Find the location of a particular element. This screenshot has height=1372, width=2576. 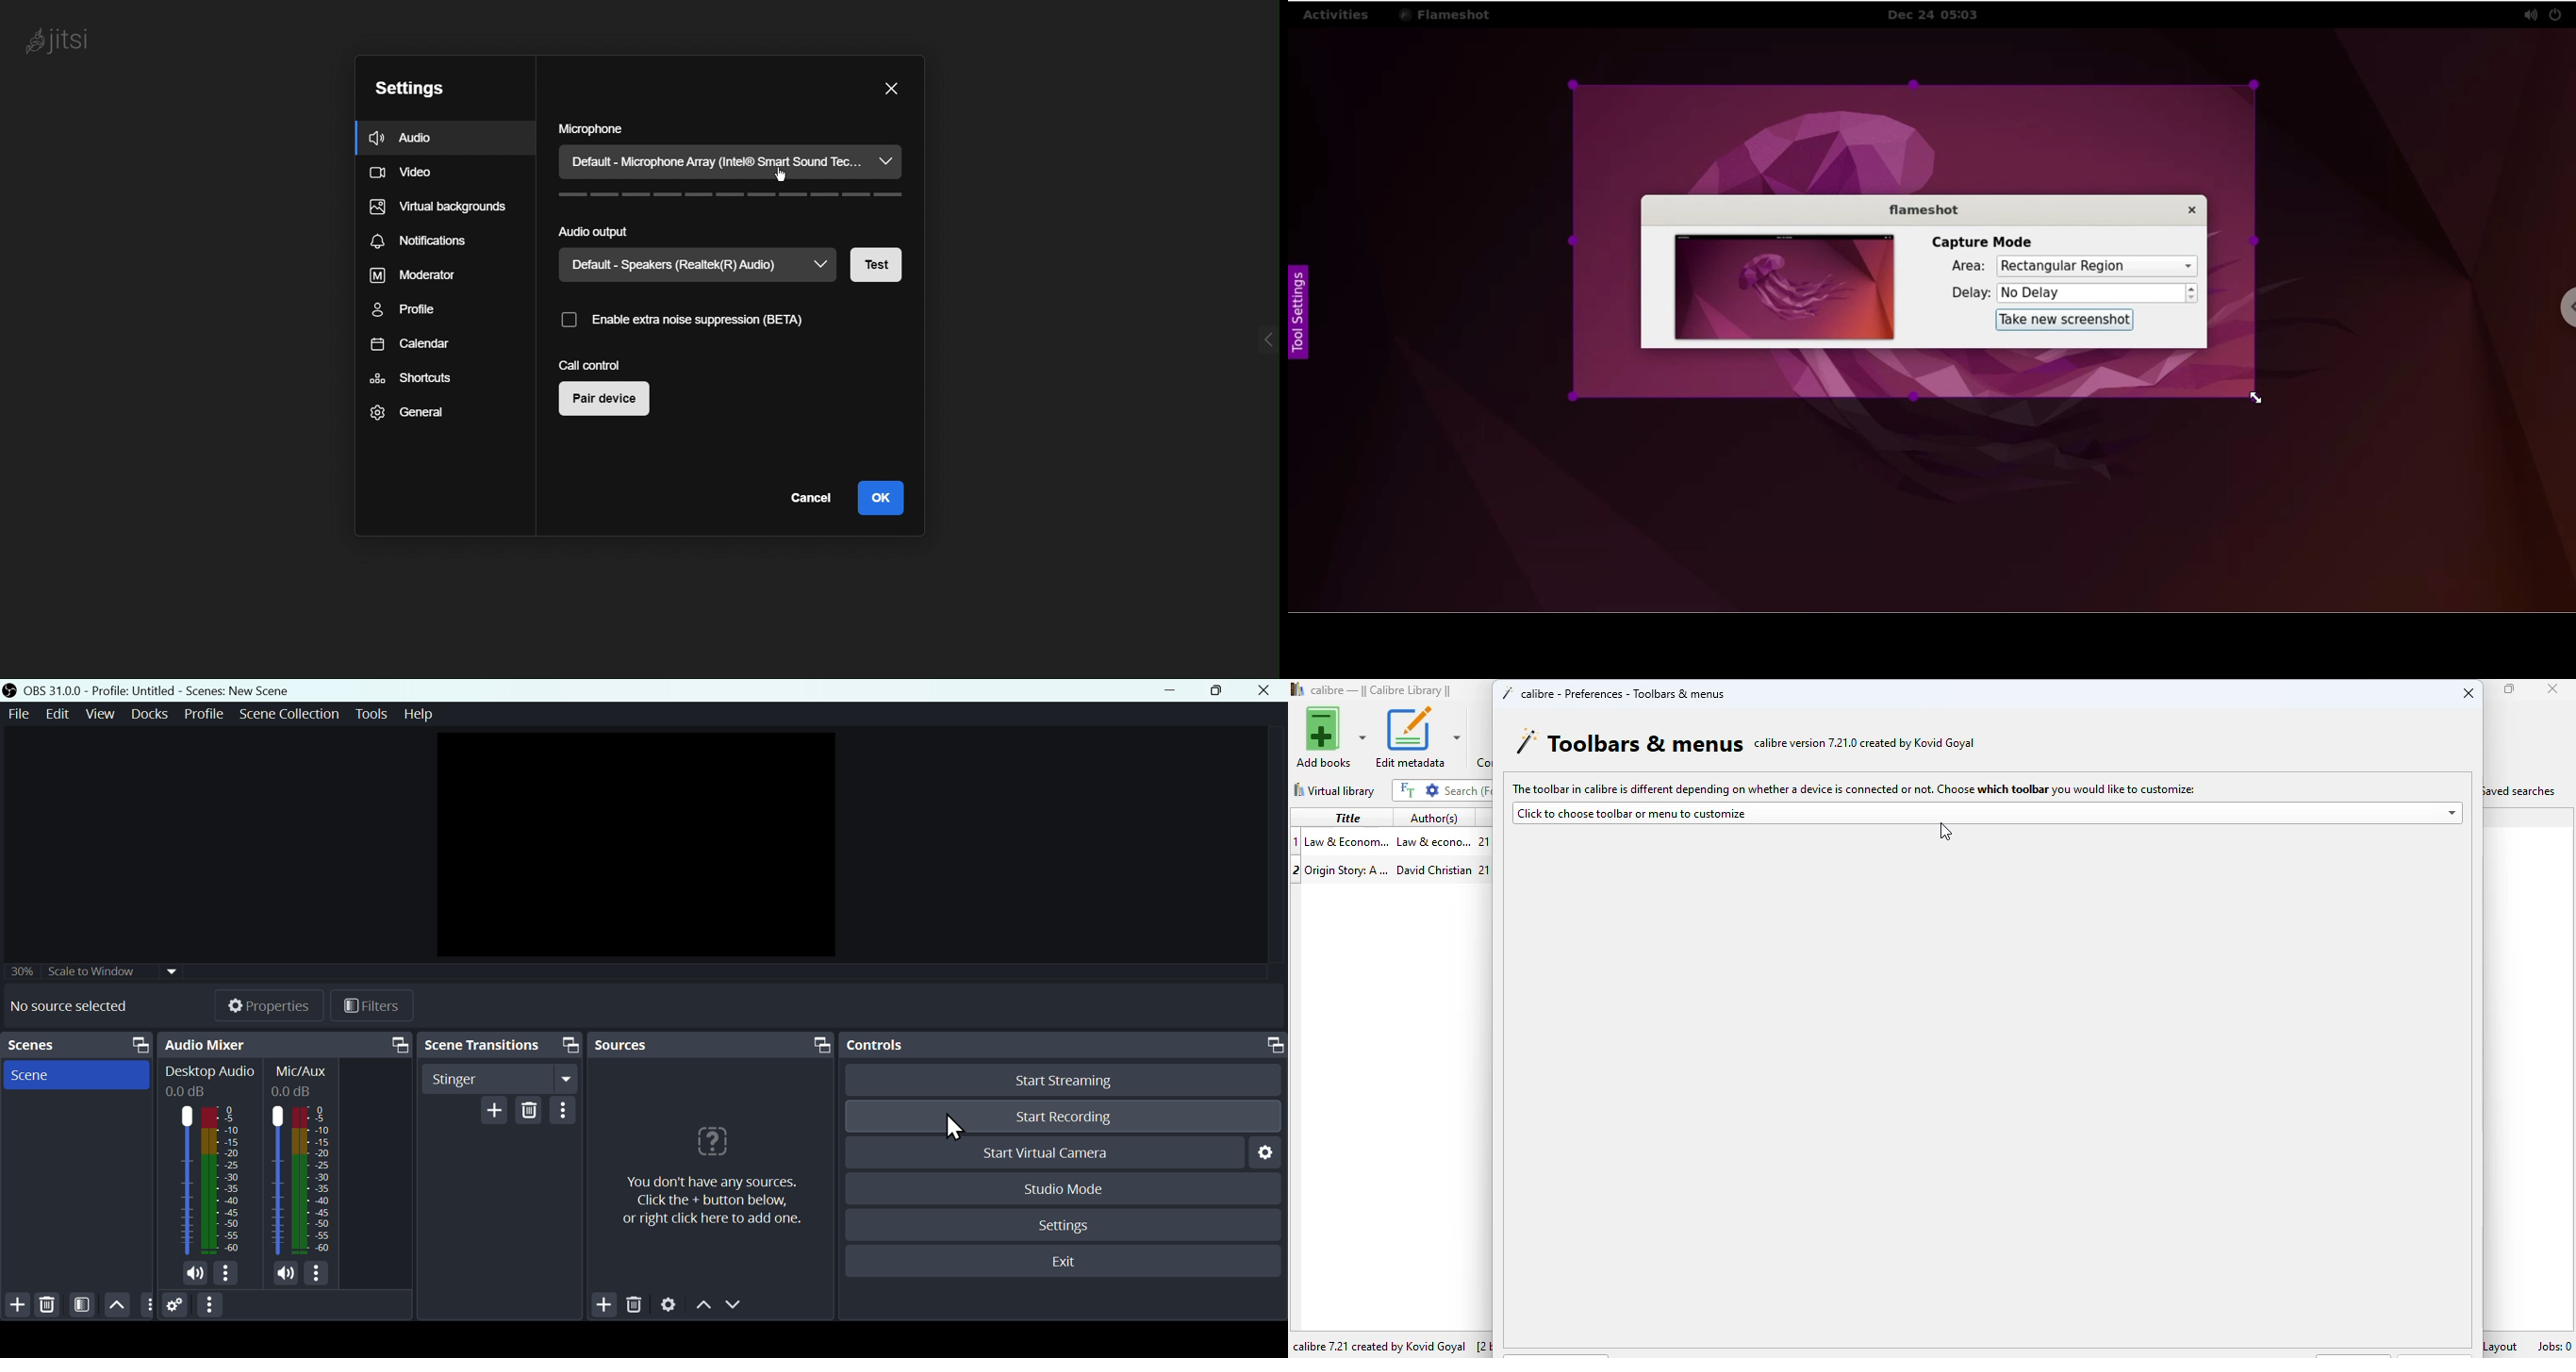

up is located at coordinates (702, 1306).